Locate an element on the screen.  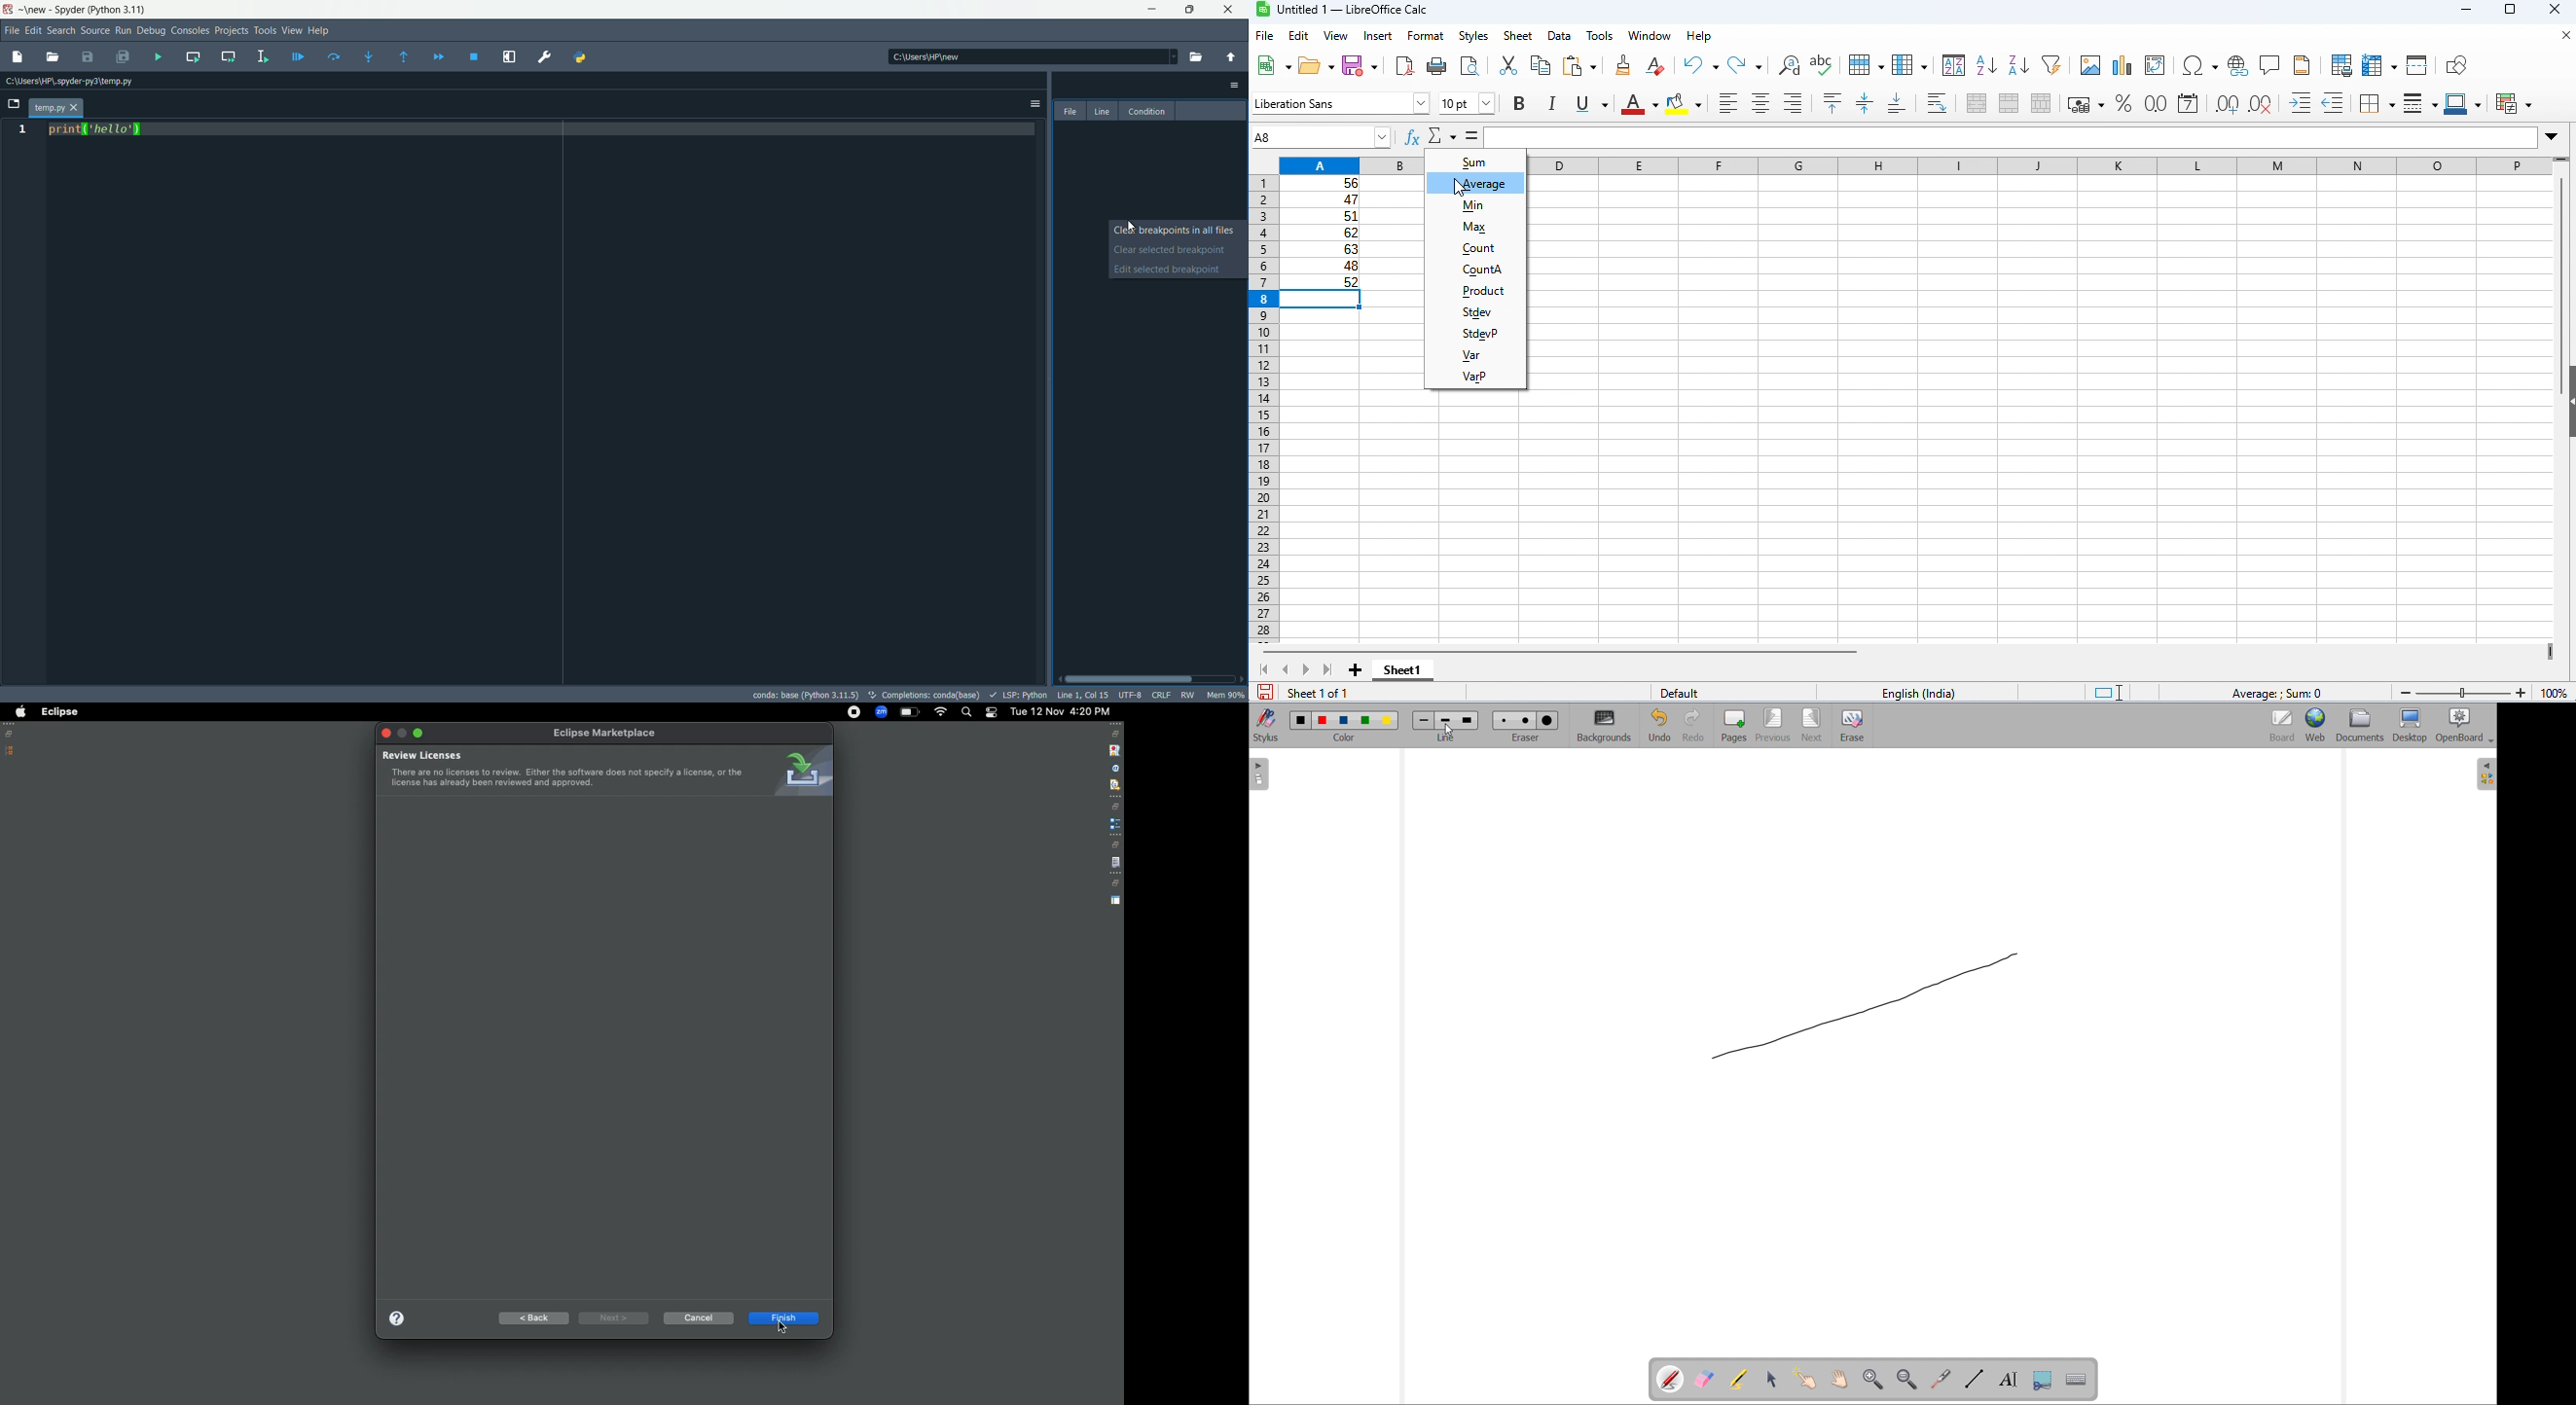
clear direct formatting is located at coordinates (1656, 66).